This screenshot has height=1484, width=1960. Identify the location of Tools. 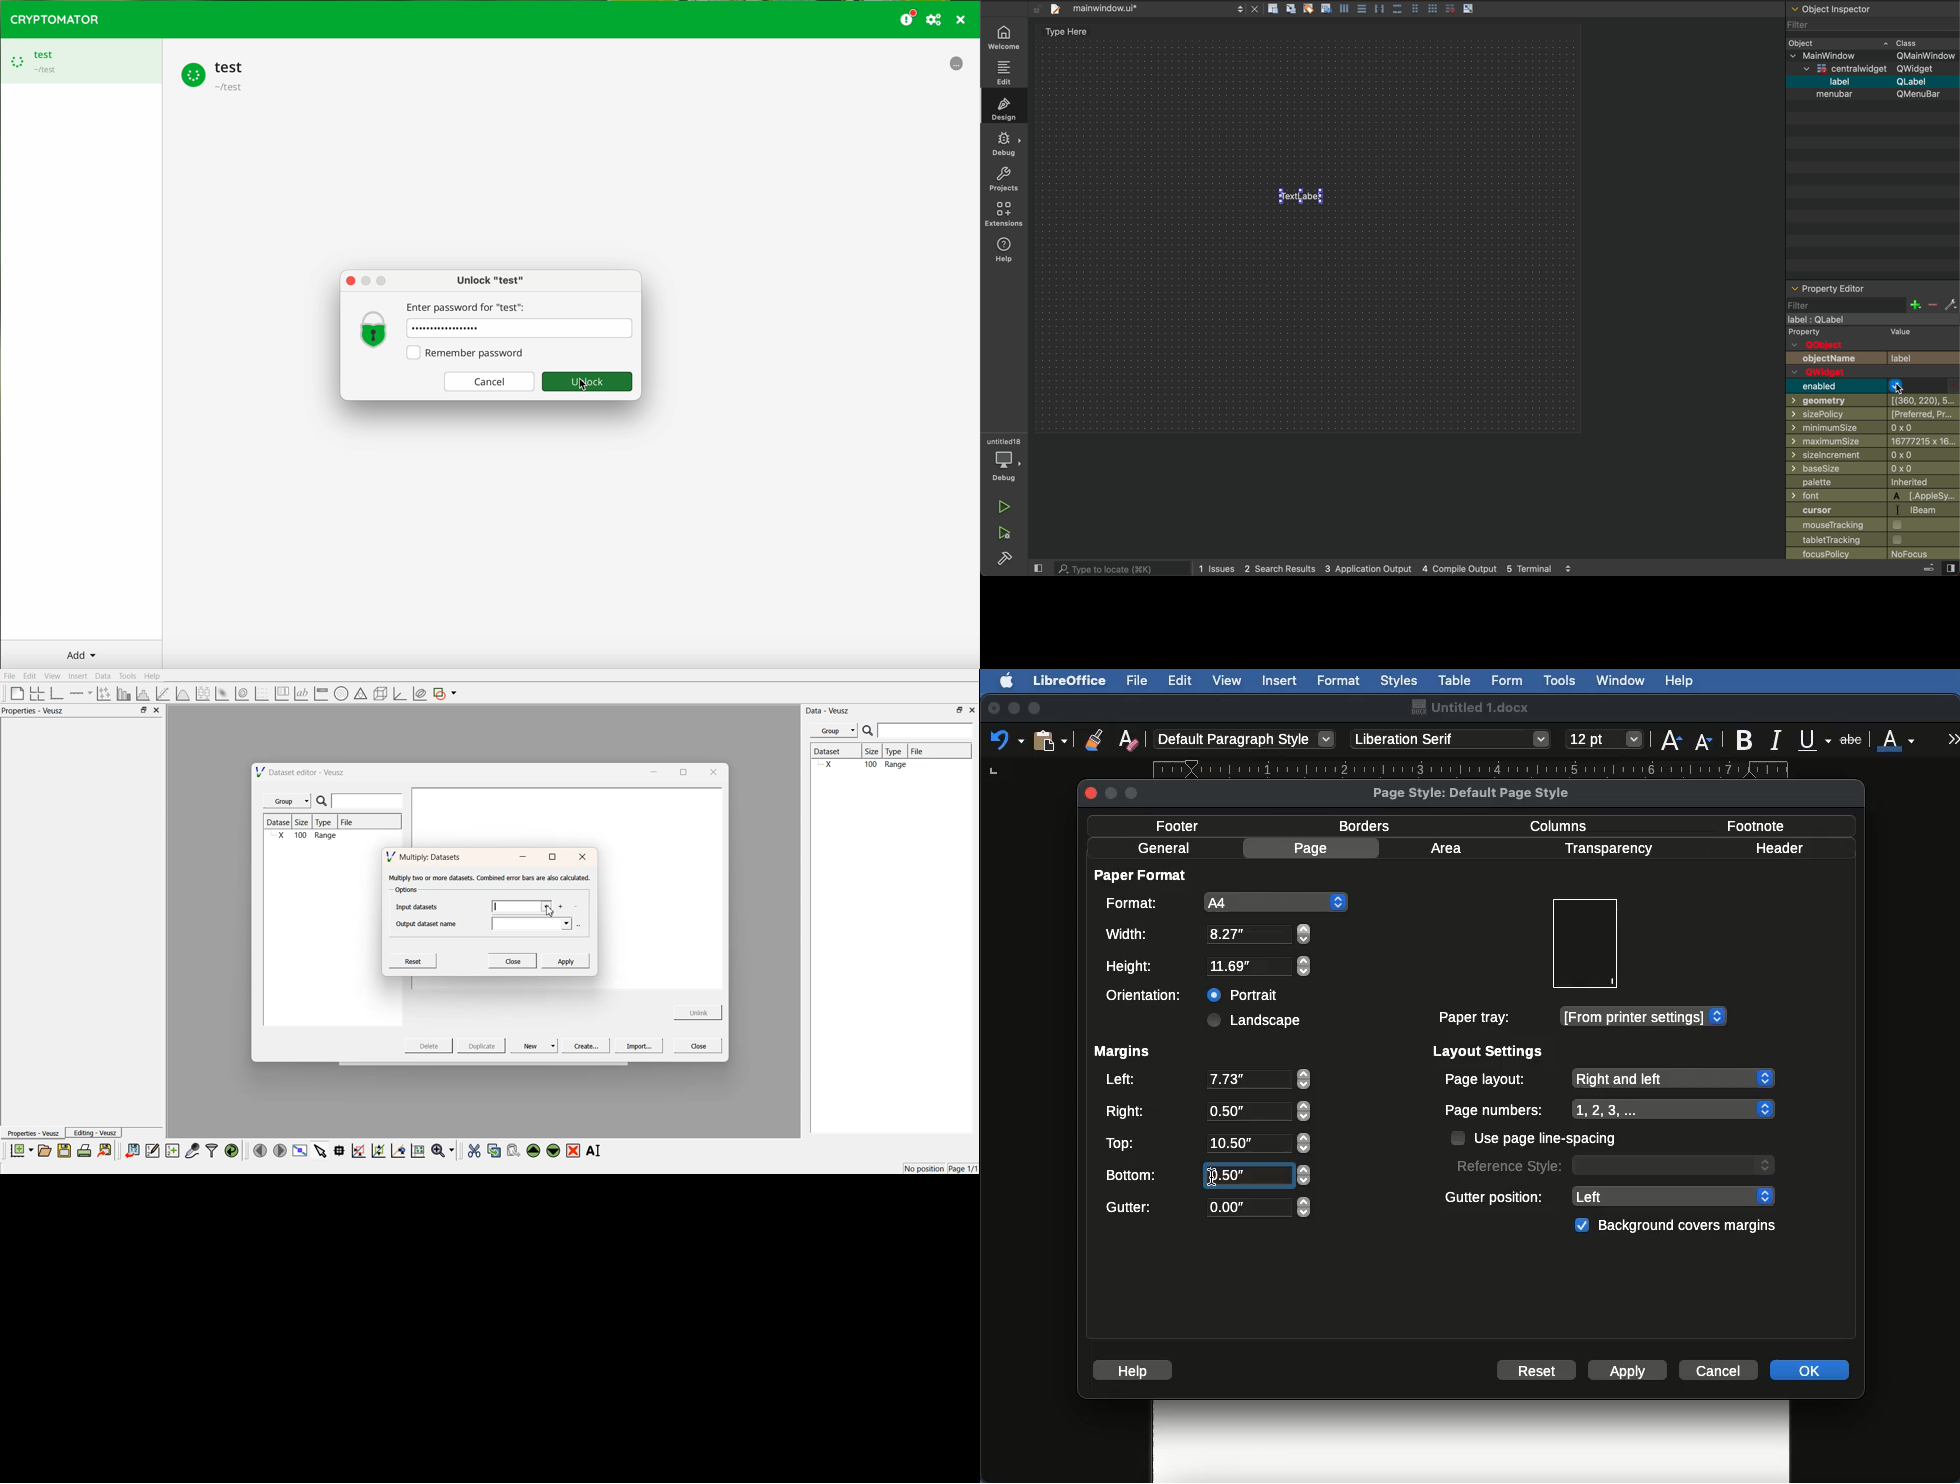
(1561, 681).